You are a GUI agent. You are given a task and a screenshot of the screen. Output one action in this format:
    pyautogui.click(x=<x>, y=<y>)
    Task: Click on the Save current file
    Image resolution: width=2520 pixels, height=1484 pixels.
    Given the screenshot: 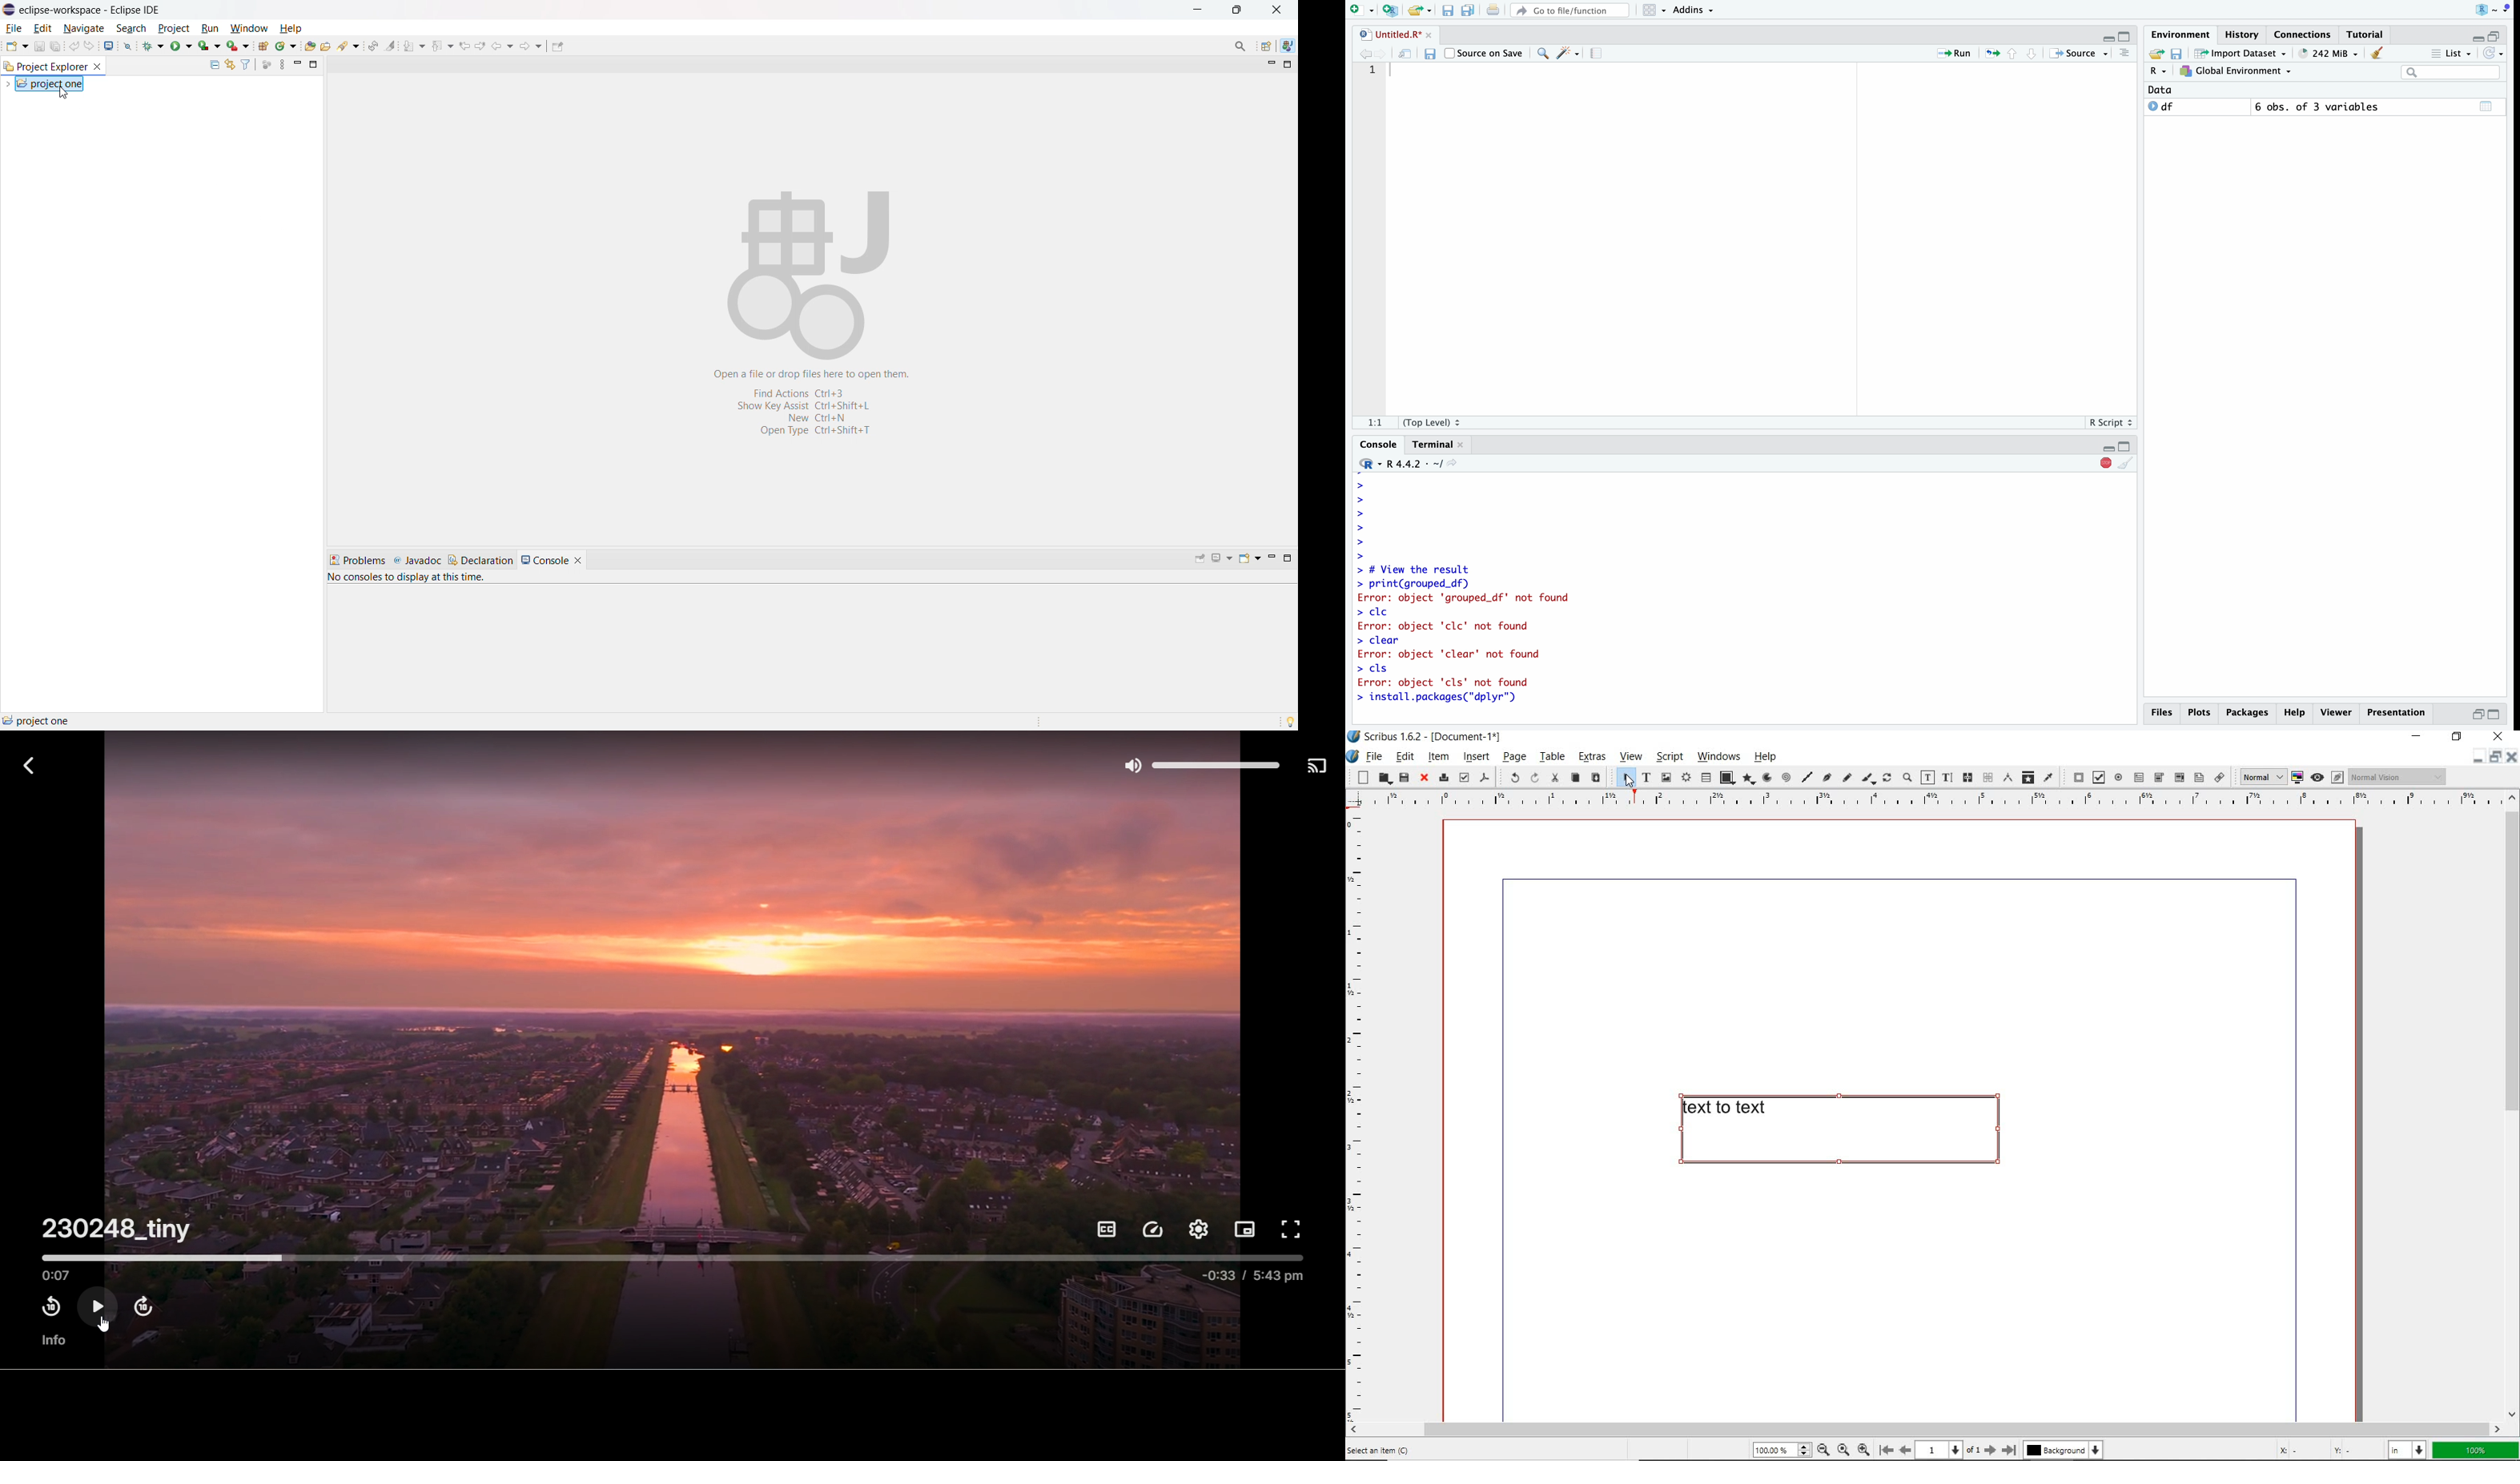 What is the action you would take?
    pyautogui.click(x=1449, y=11)
    